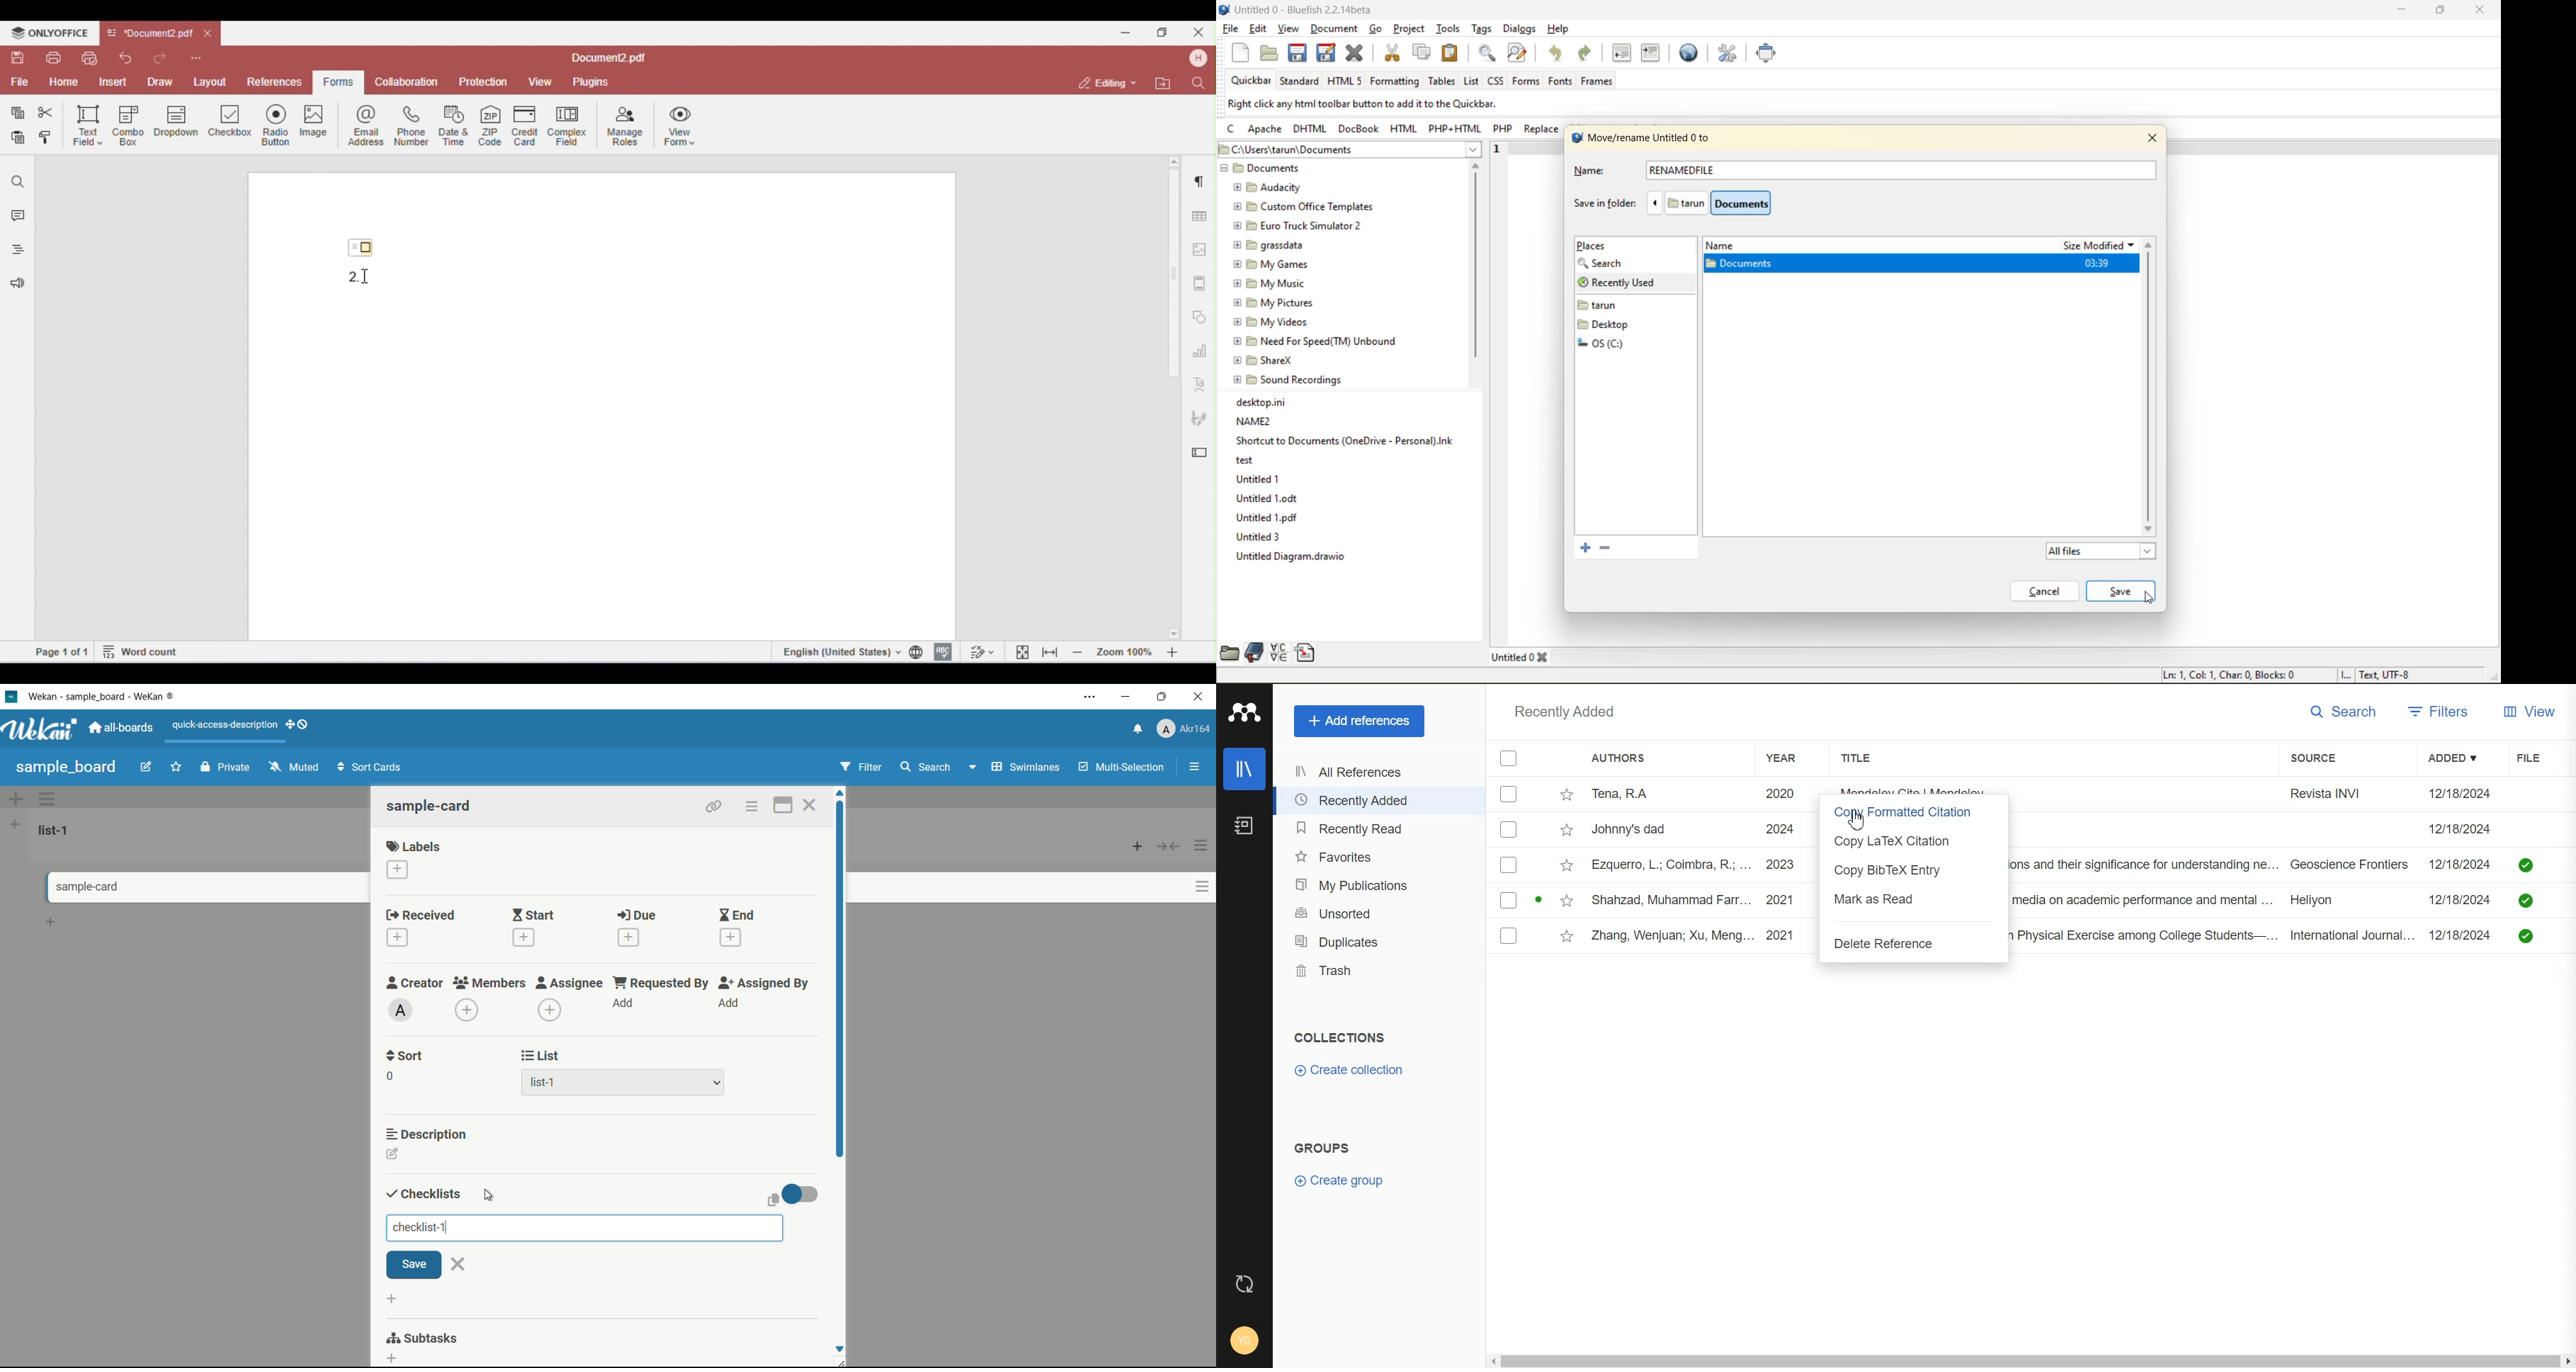 The height and width of the screenshot is (1372, 2576). Describe the element at coordinates (66, 767) in the screenshot. I see `board name` at that location.